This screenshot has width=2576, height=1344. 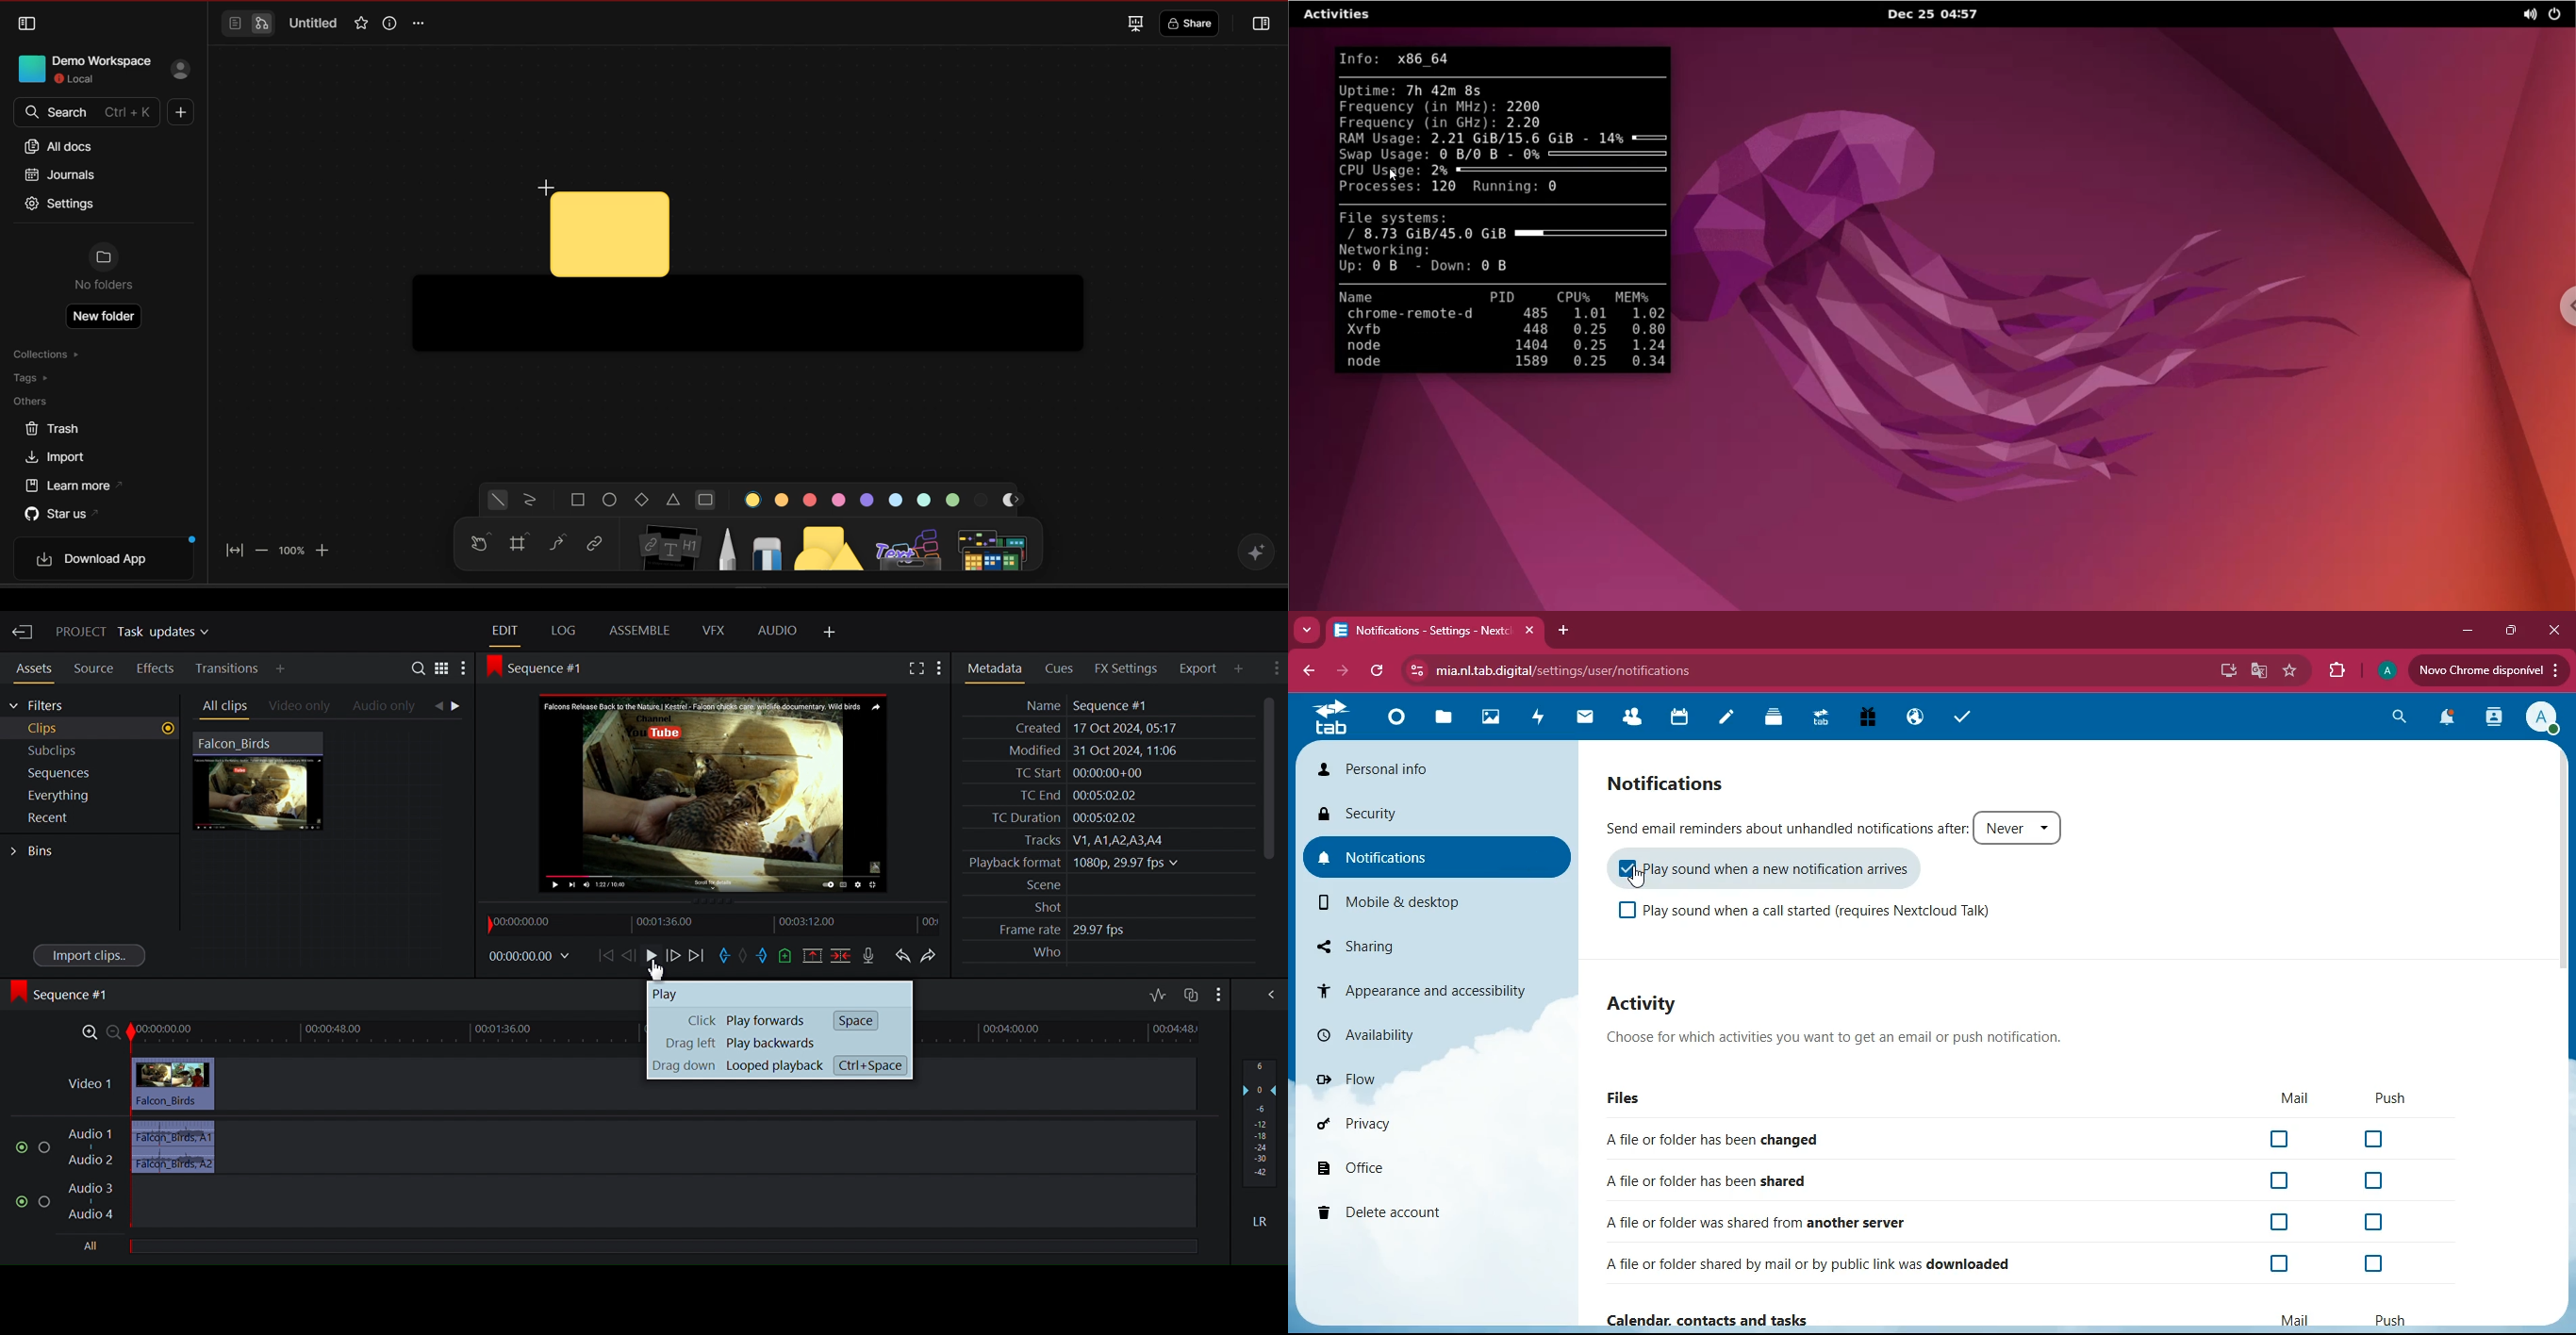 What do you see at coordinates (1684, 783) in the screenshot?
I see `notification` at bounding box center [1684, 783].